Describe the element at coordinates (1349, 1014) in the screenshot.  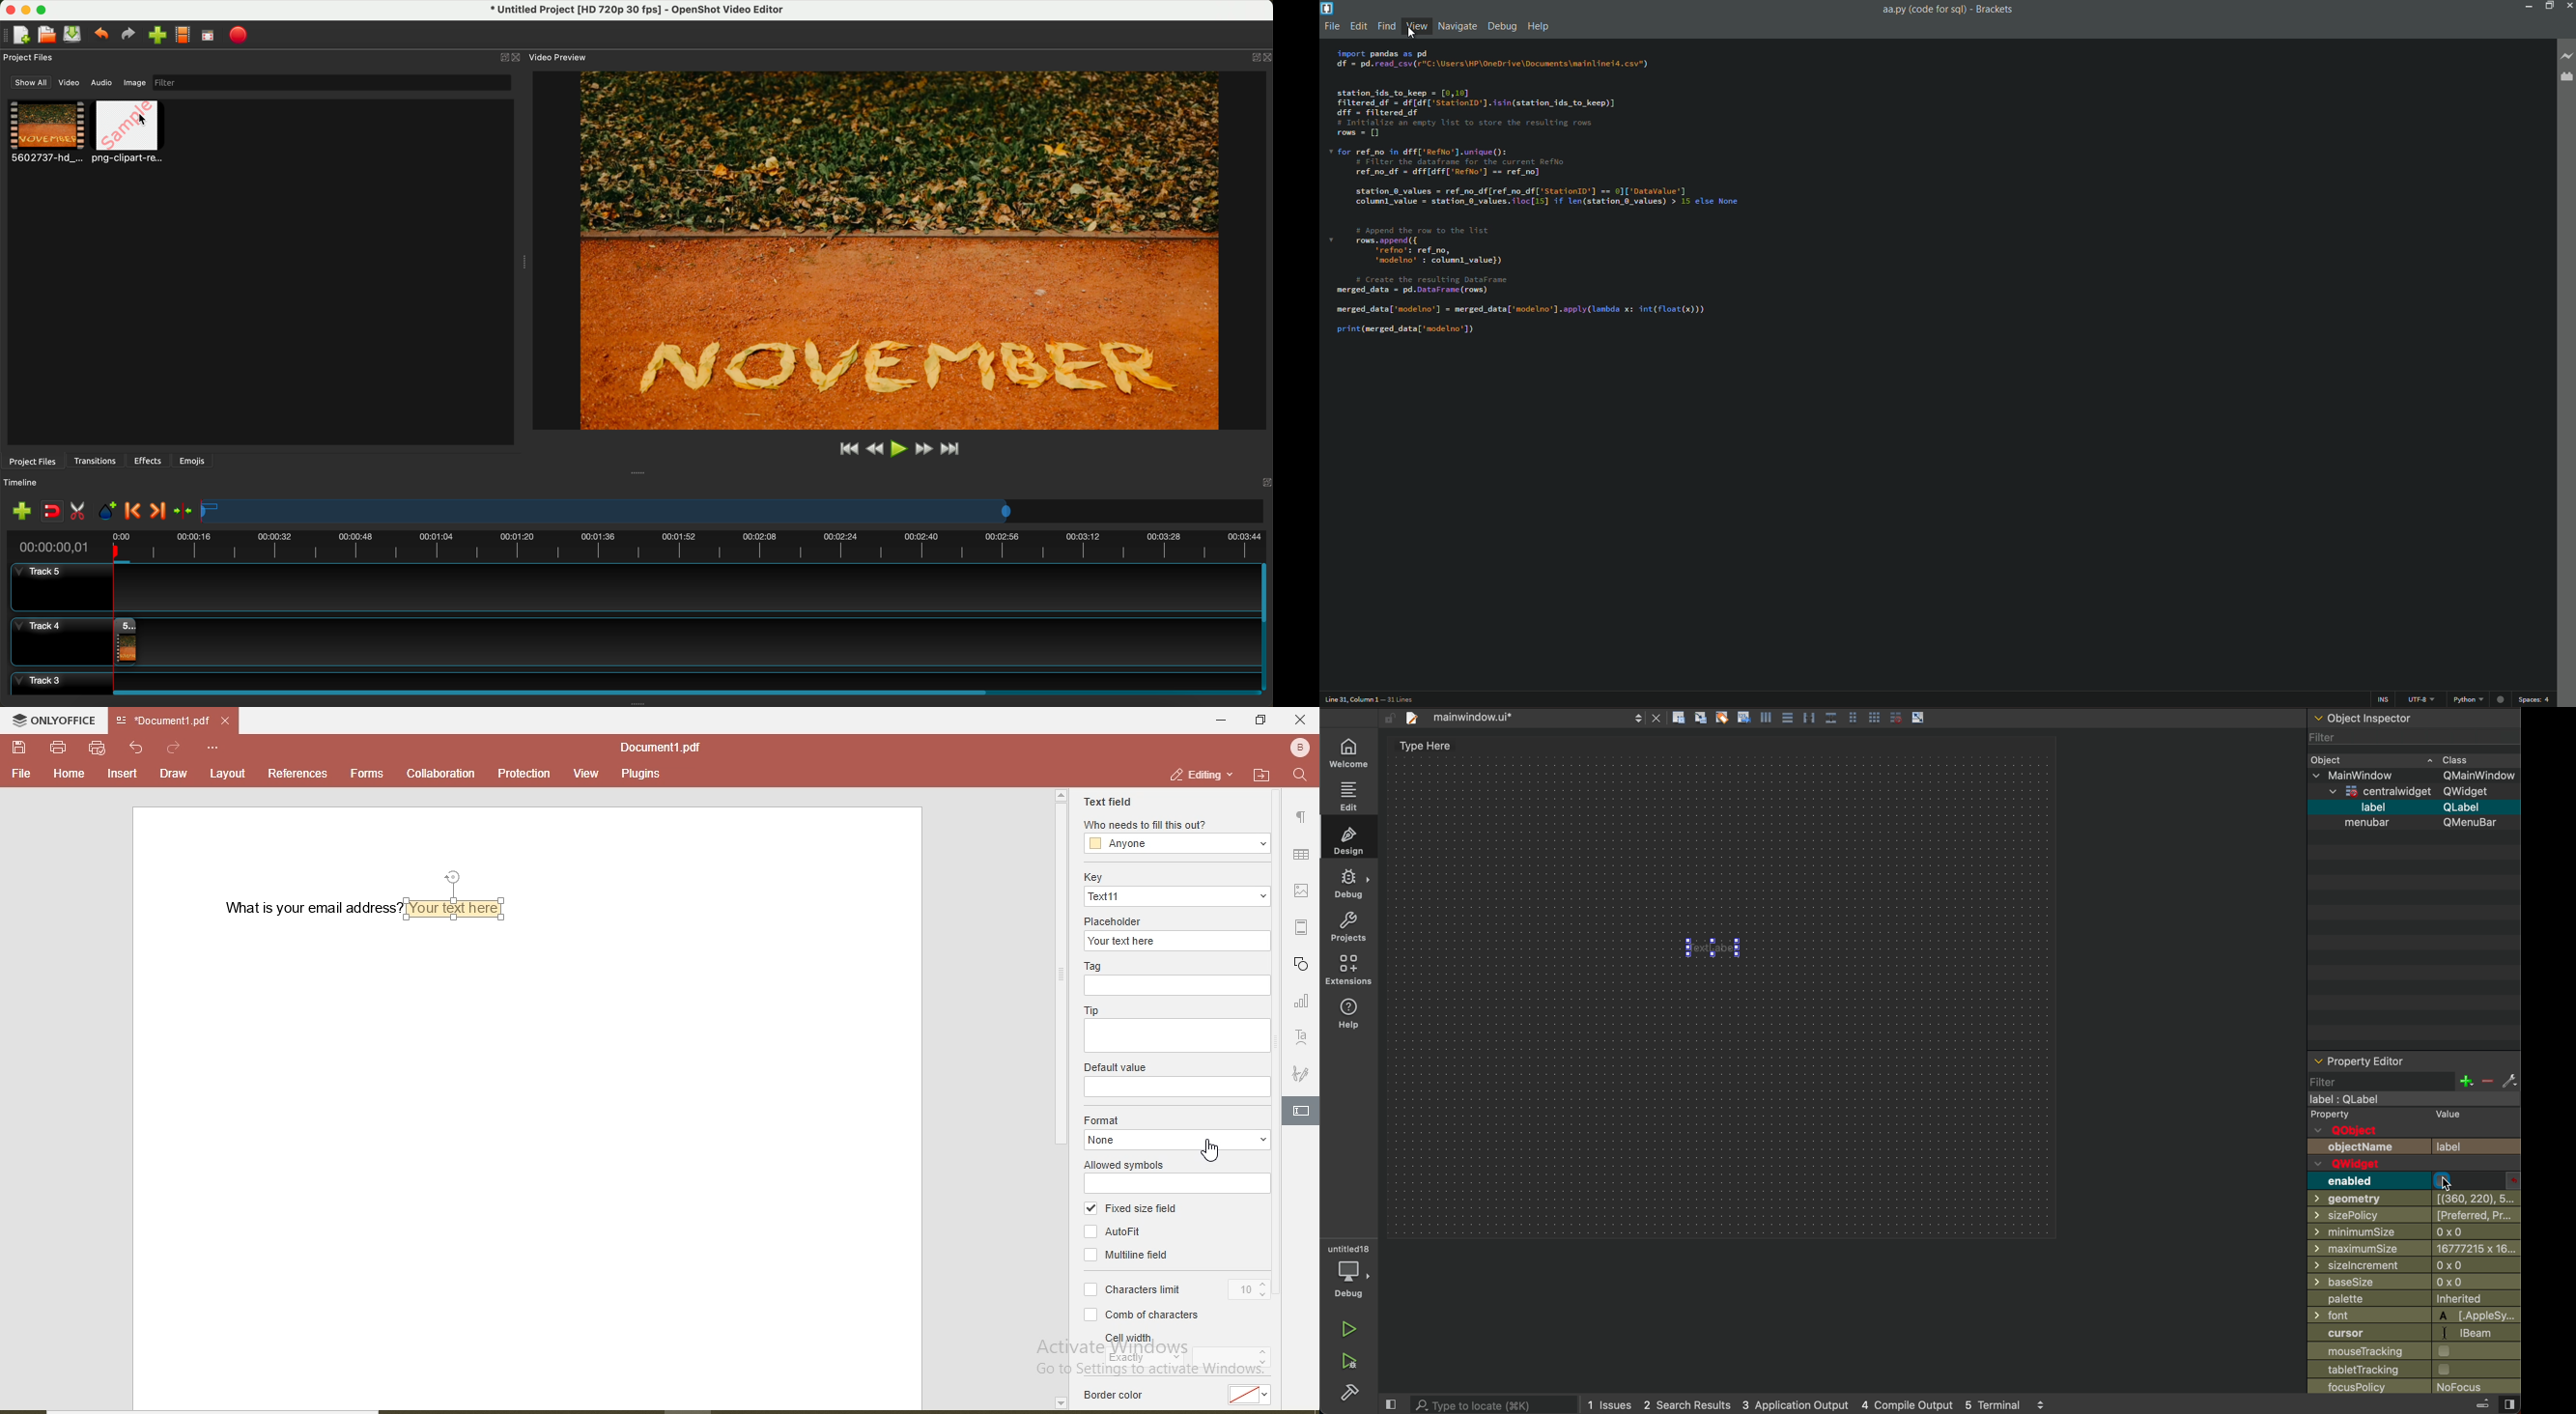
I see `help` at that location.